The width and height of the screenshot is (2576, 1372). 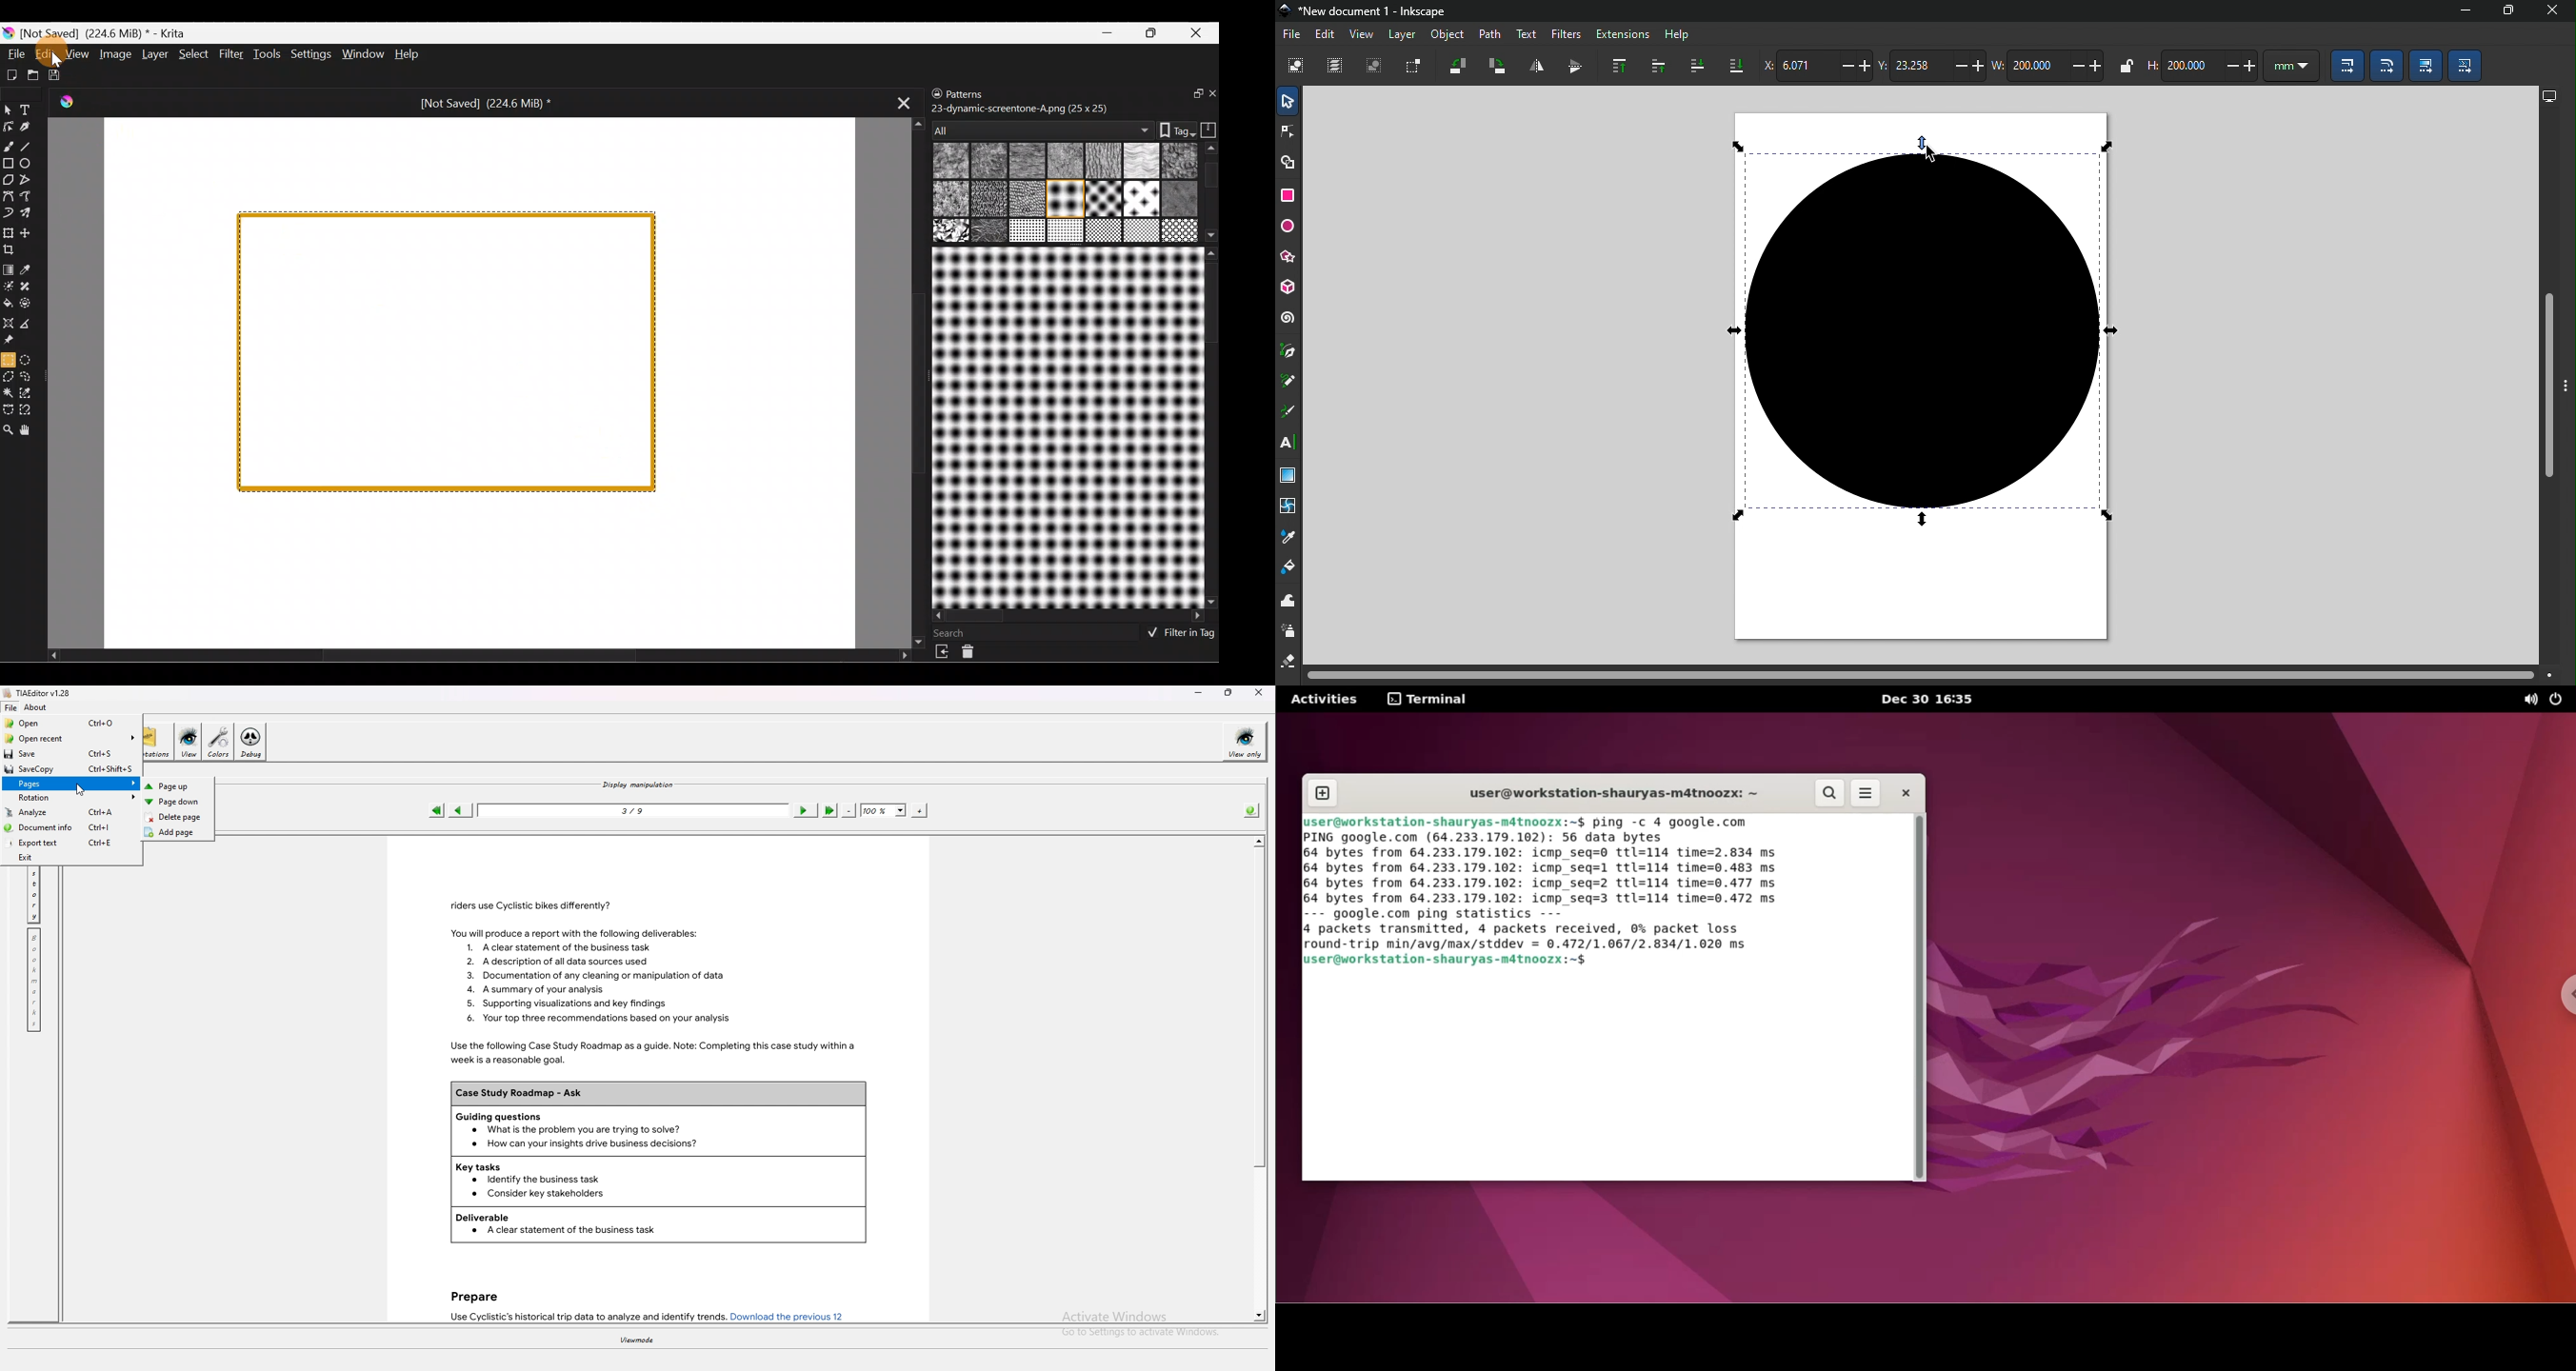 I want to click on Import resource, so click(x=943, y=652).